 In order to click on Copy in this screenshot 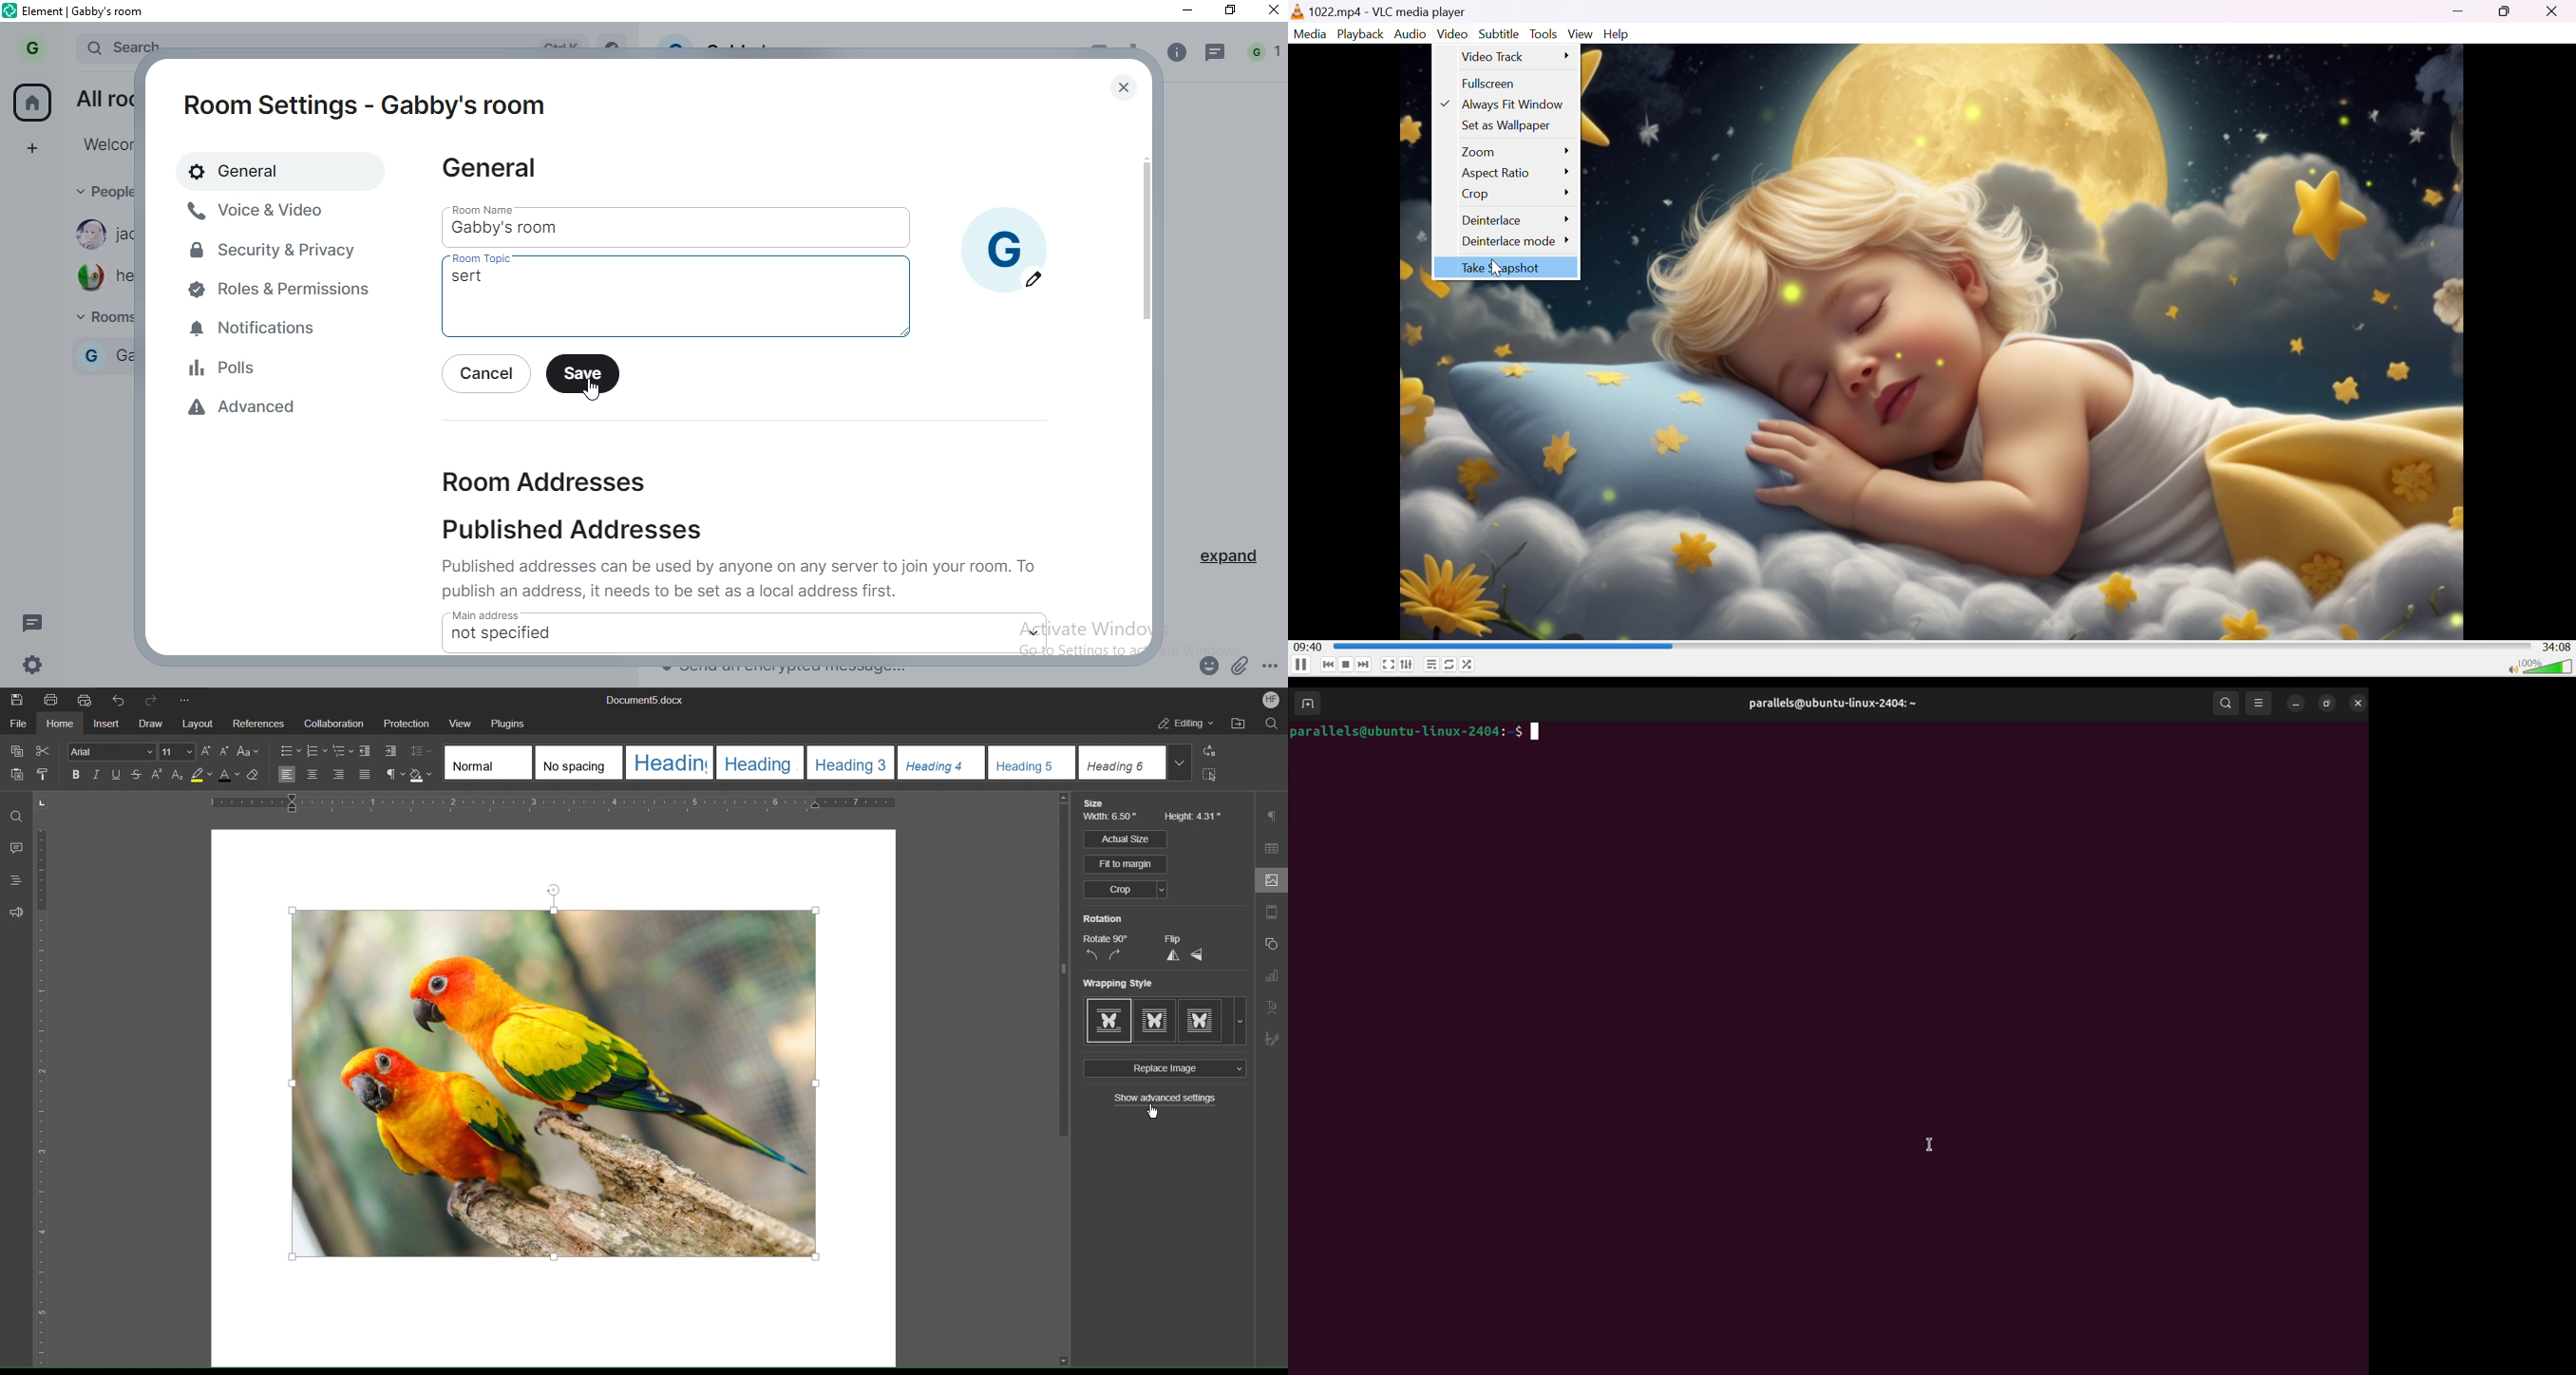, I will do `click(15, 751)`.